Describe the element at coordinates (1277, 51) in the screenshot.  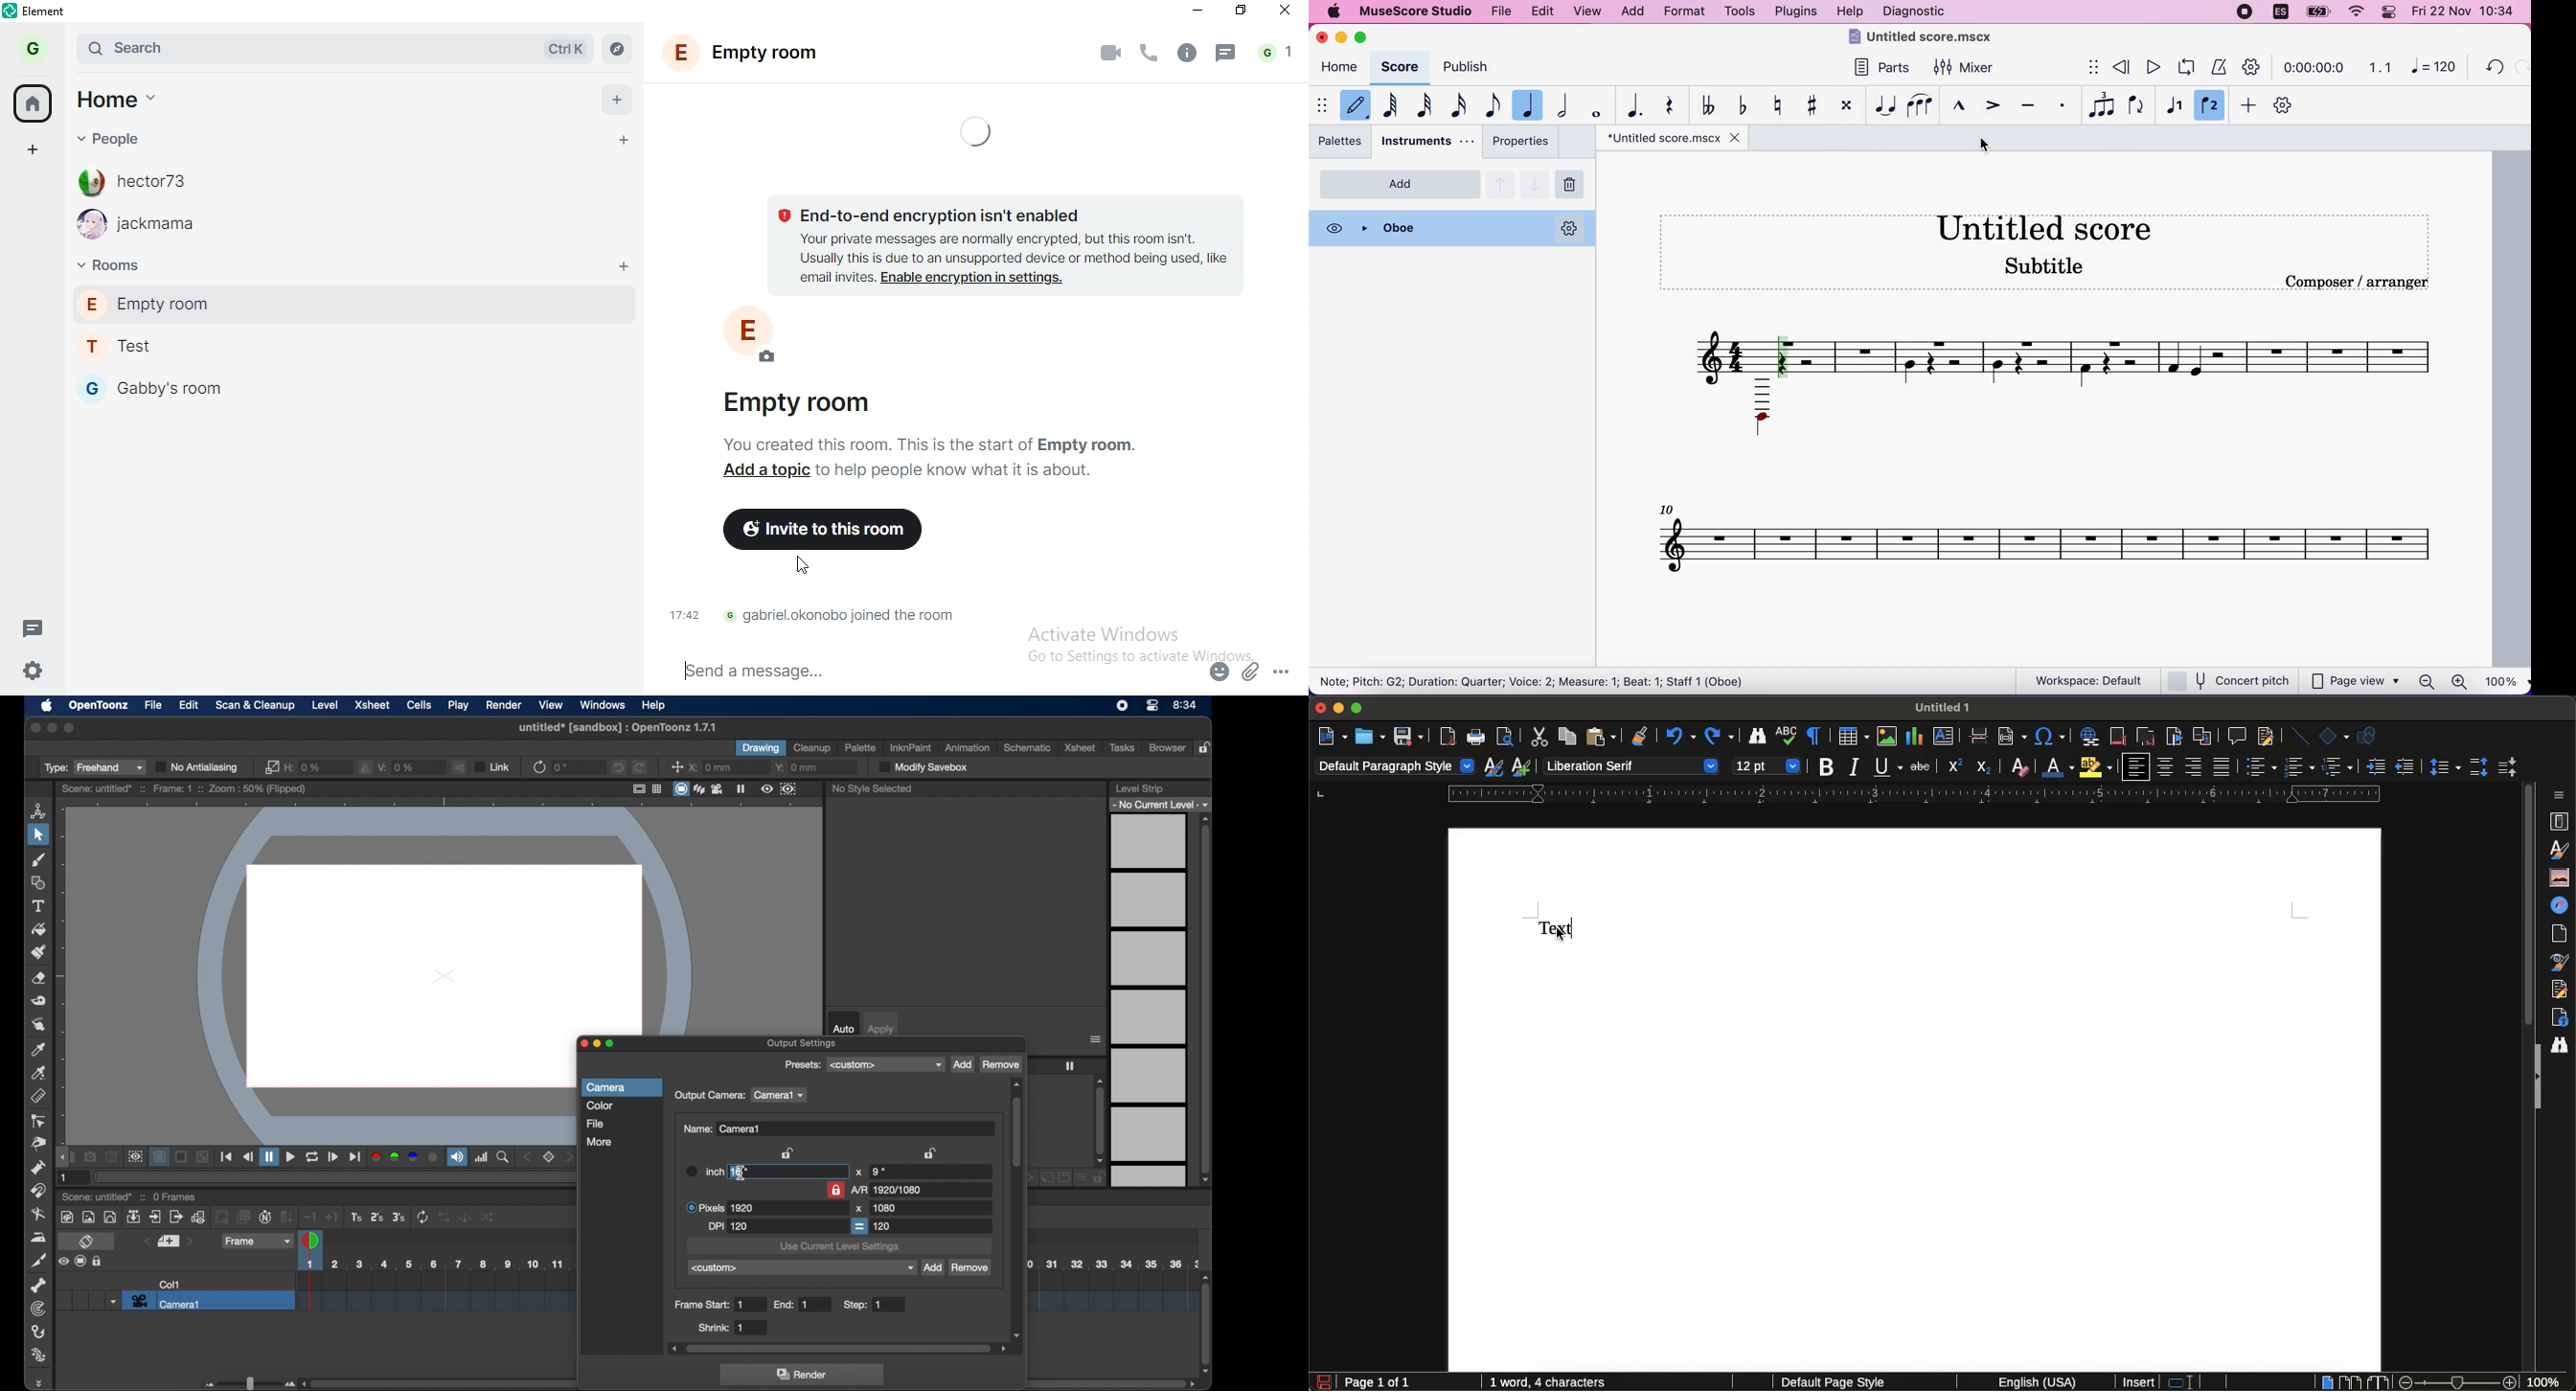
I see `notification` at that location.